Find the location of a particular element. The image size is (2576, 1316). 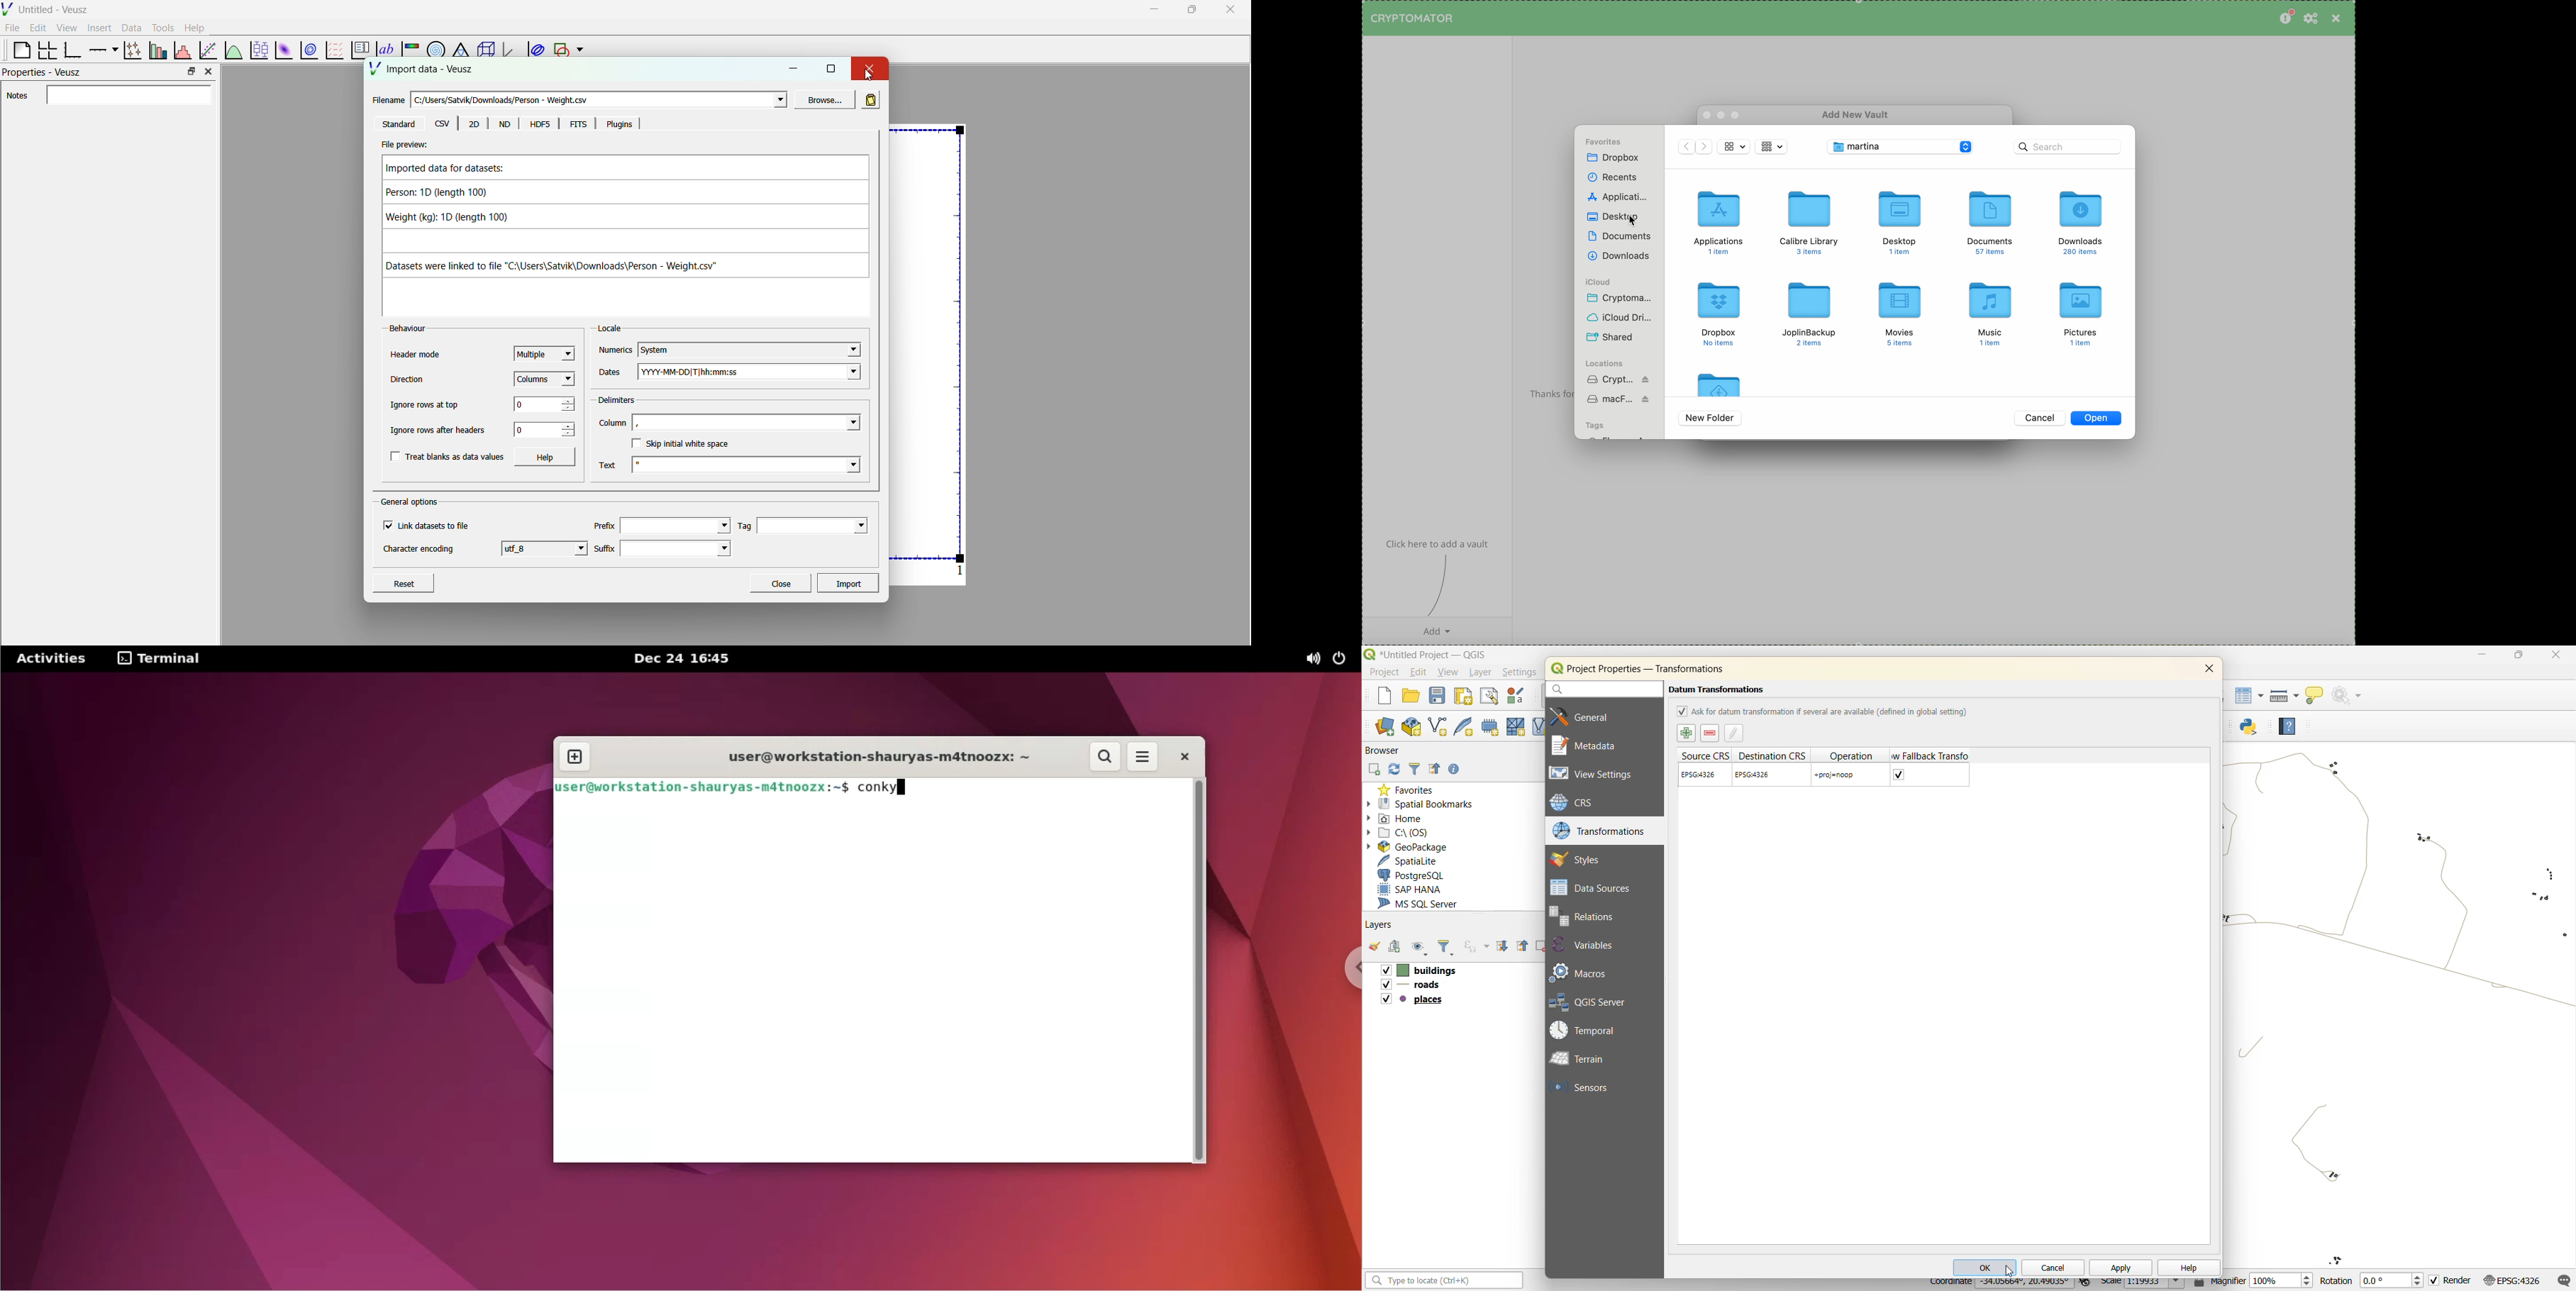

new virtual layout is located at coordinates (1538, 725).